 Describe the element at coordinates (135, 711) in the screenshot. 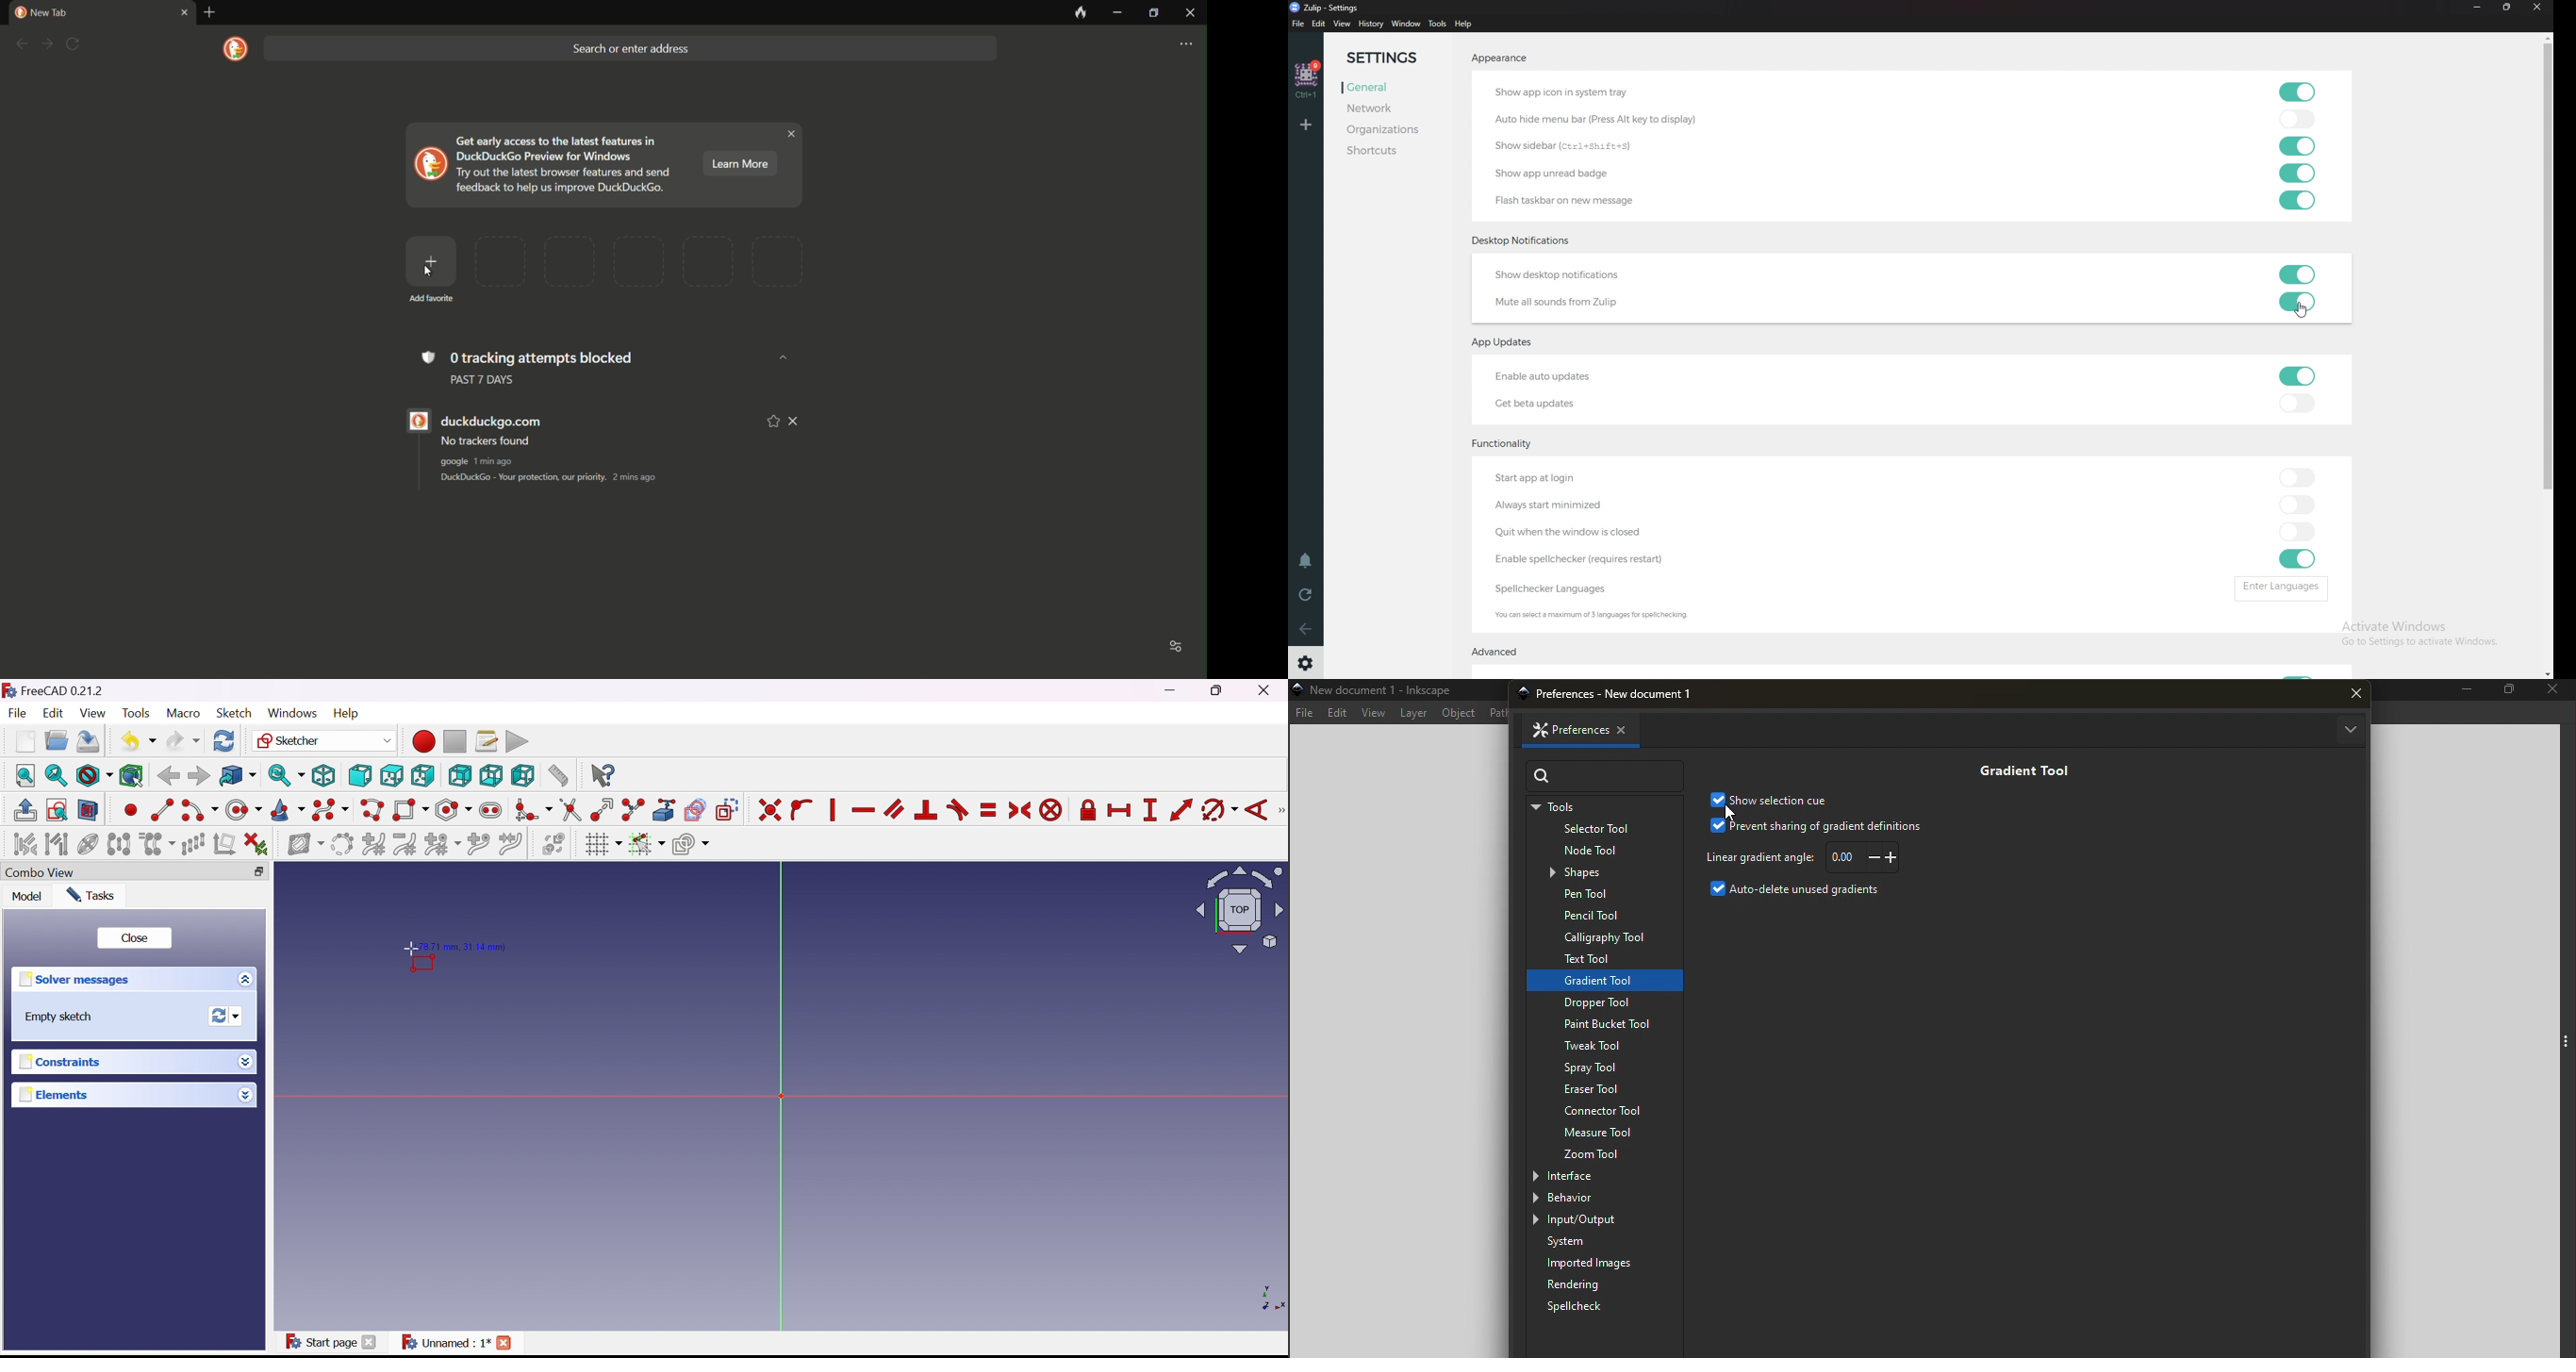

I see `Tools` at that location.